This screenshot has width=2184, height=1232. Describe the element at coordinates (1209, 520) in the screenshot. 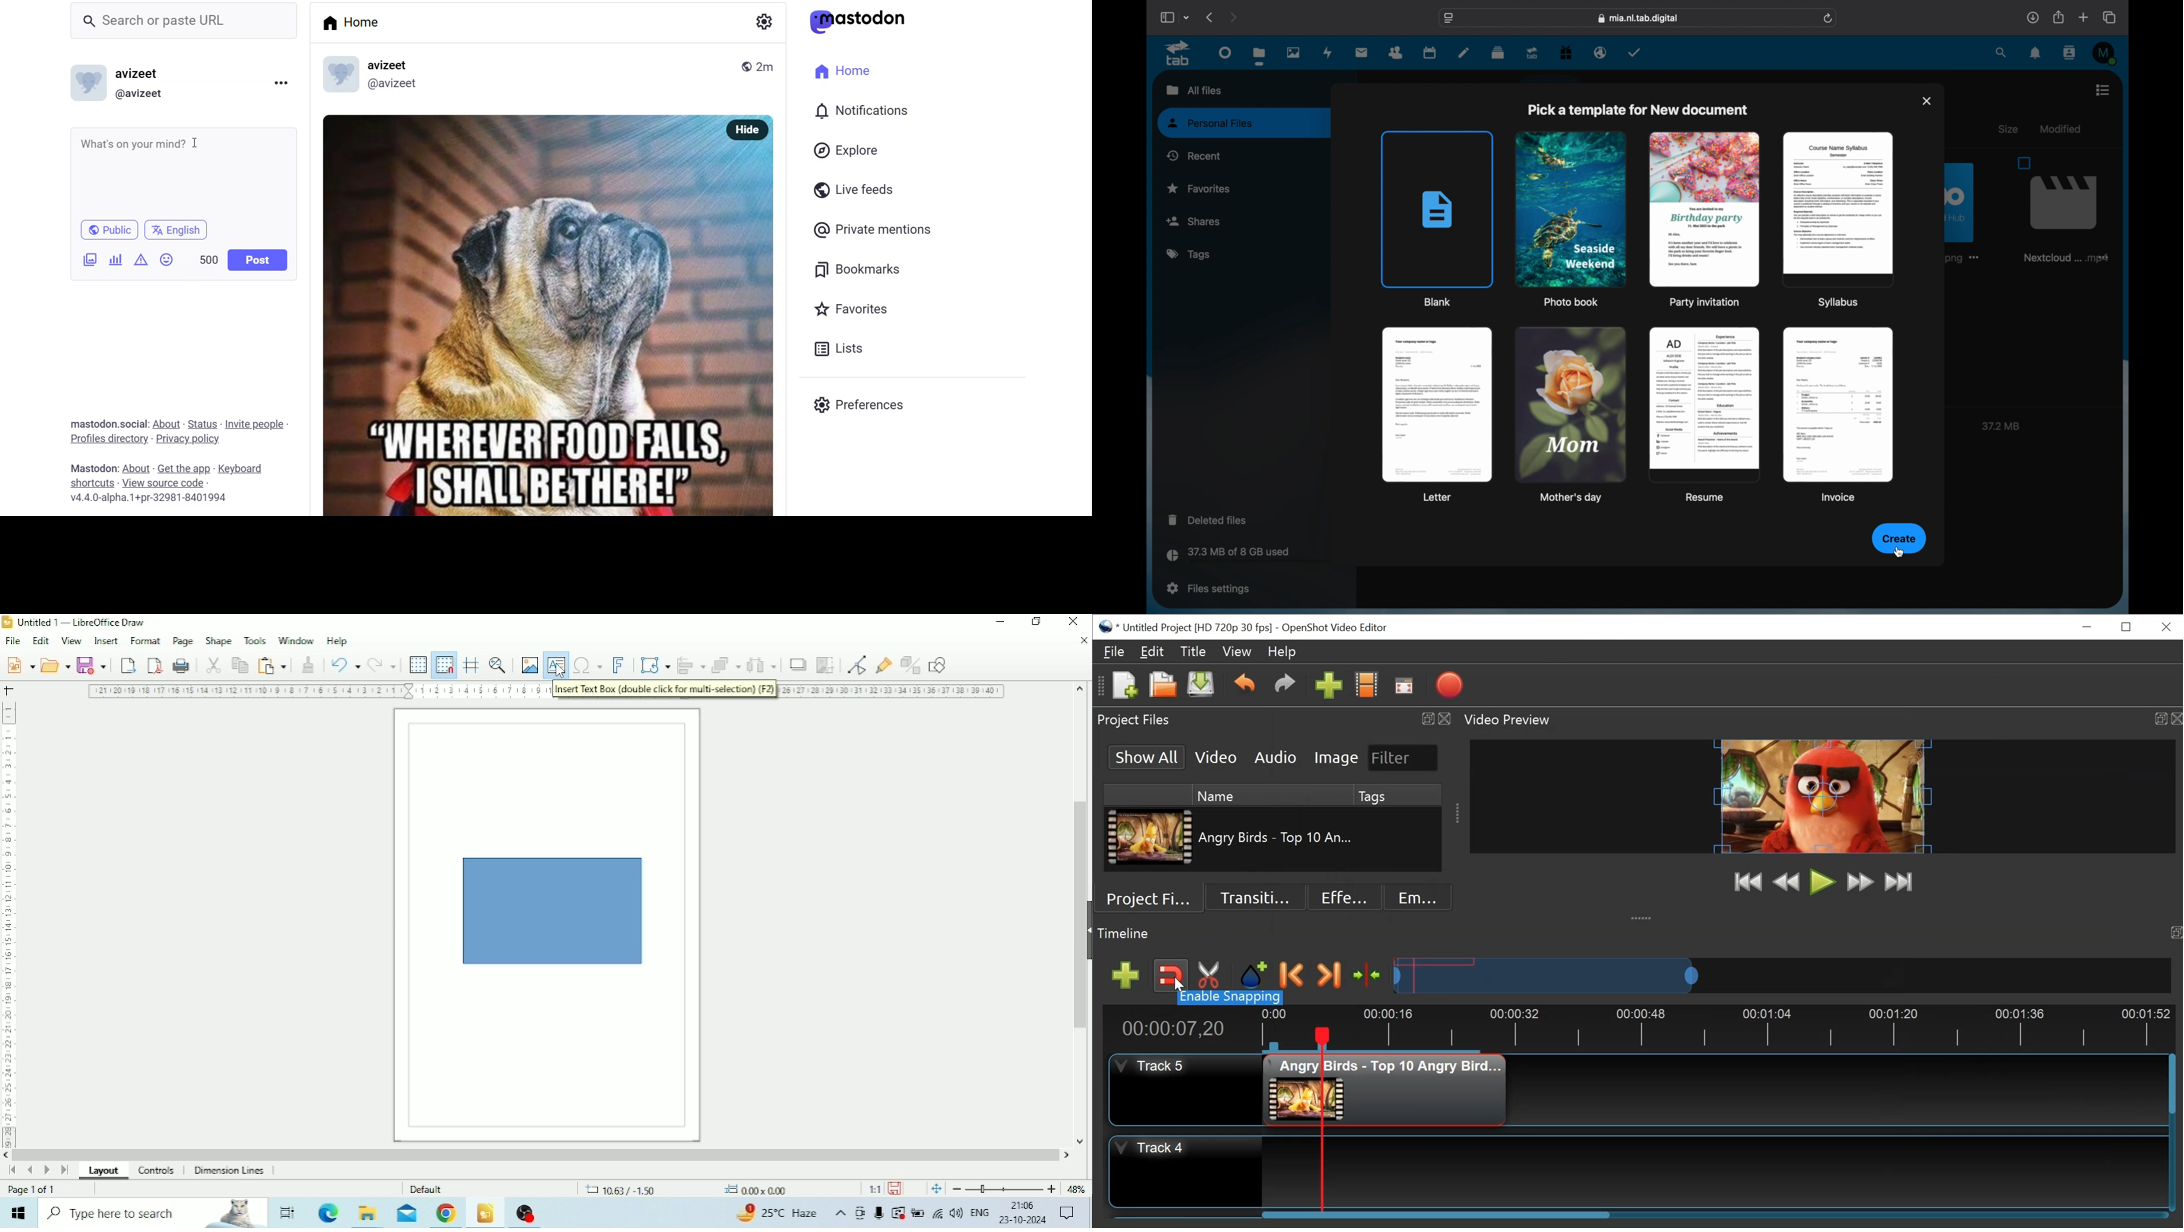

I see `deleted` at that location.